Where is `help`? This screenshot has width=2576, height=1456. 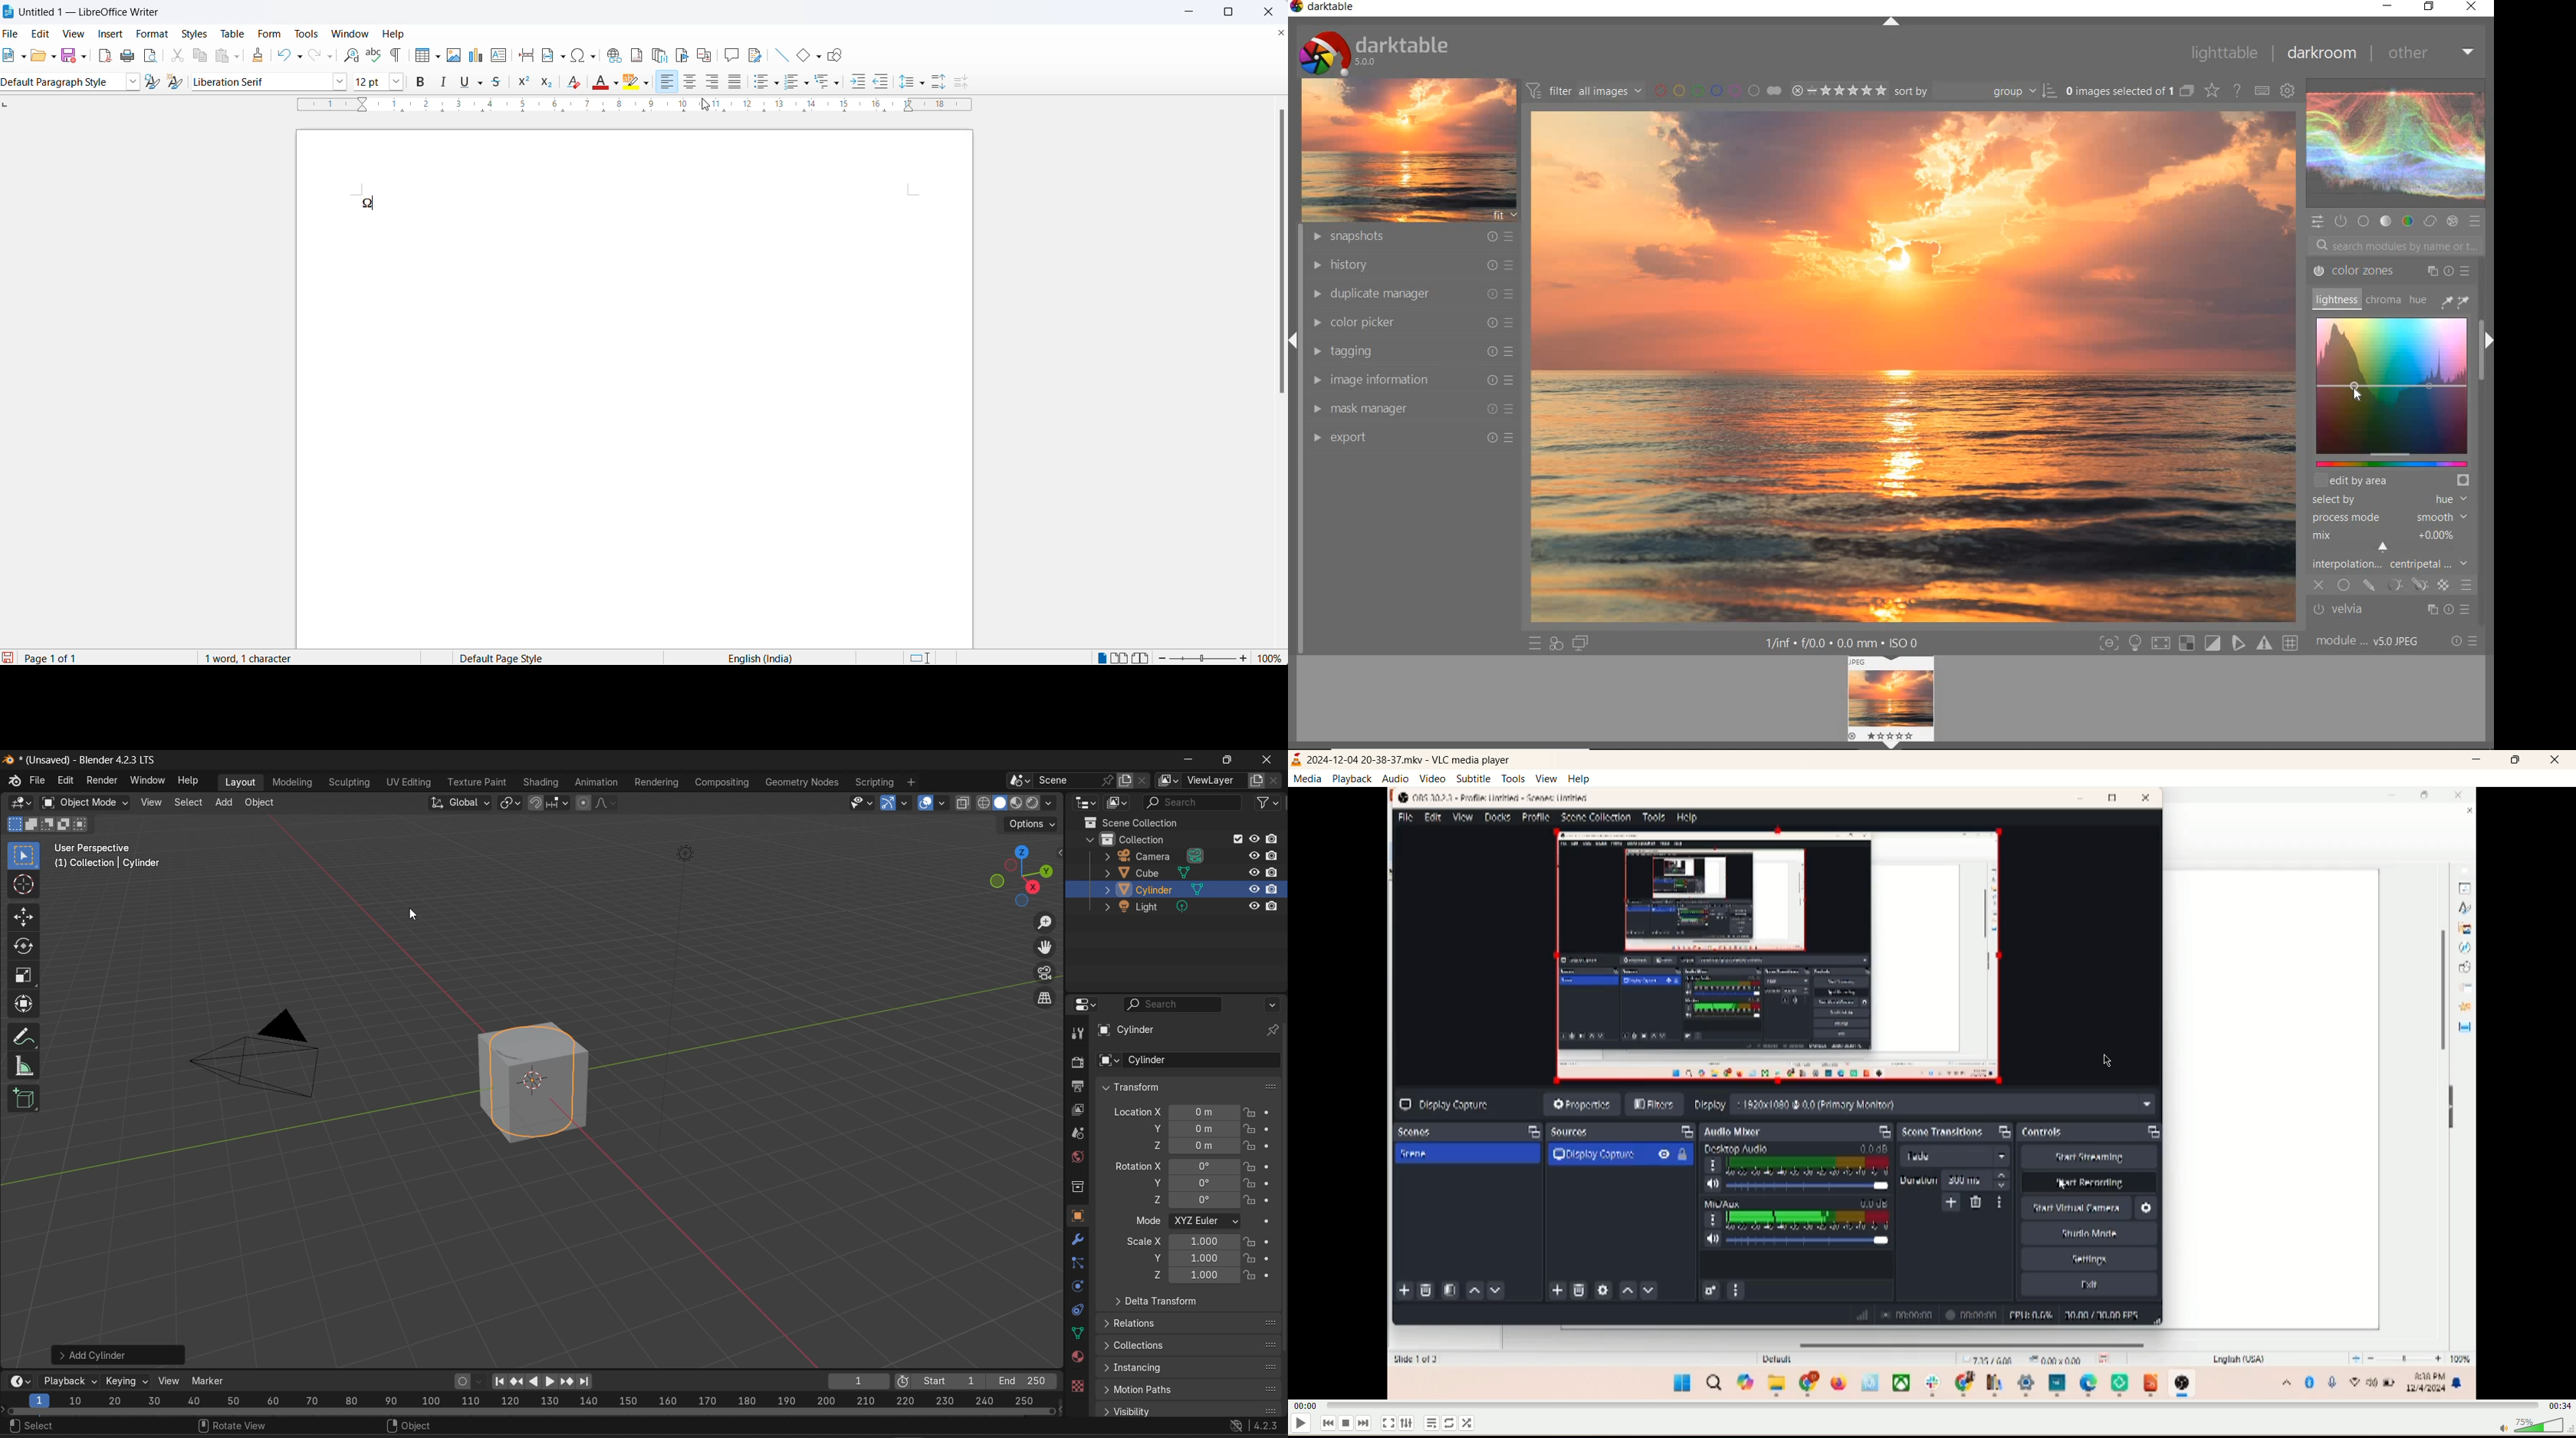
help is located at coordinates (399, 35).